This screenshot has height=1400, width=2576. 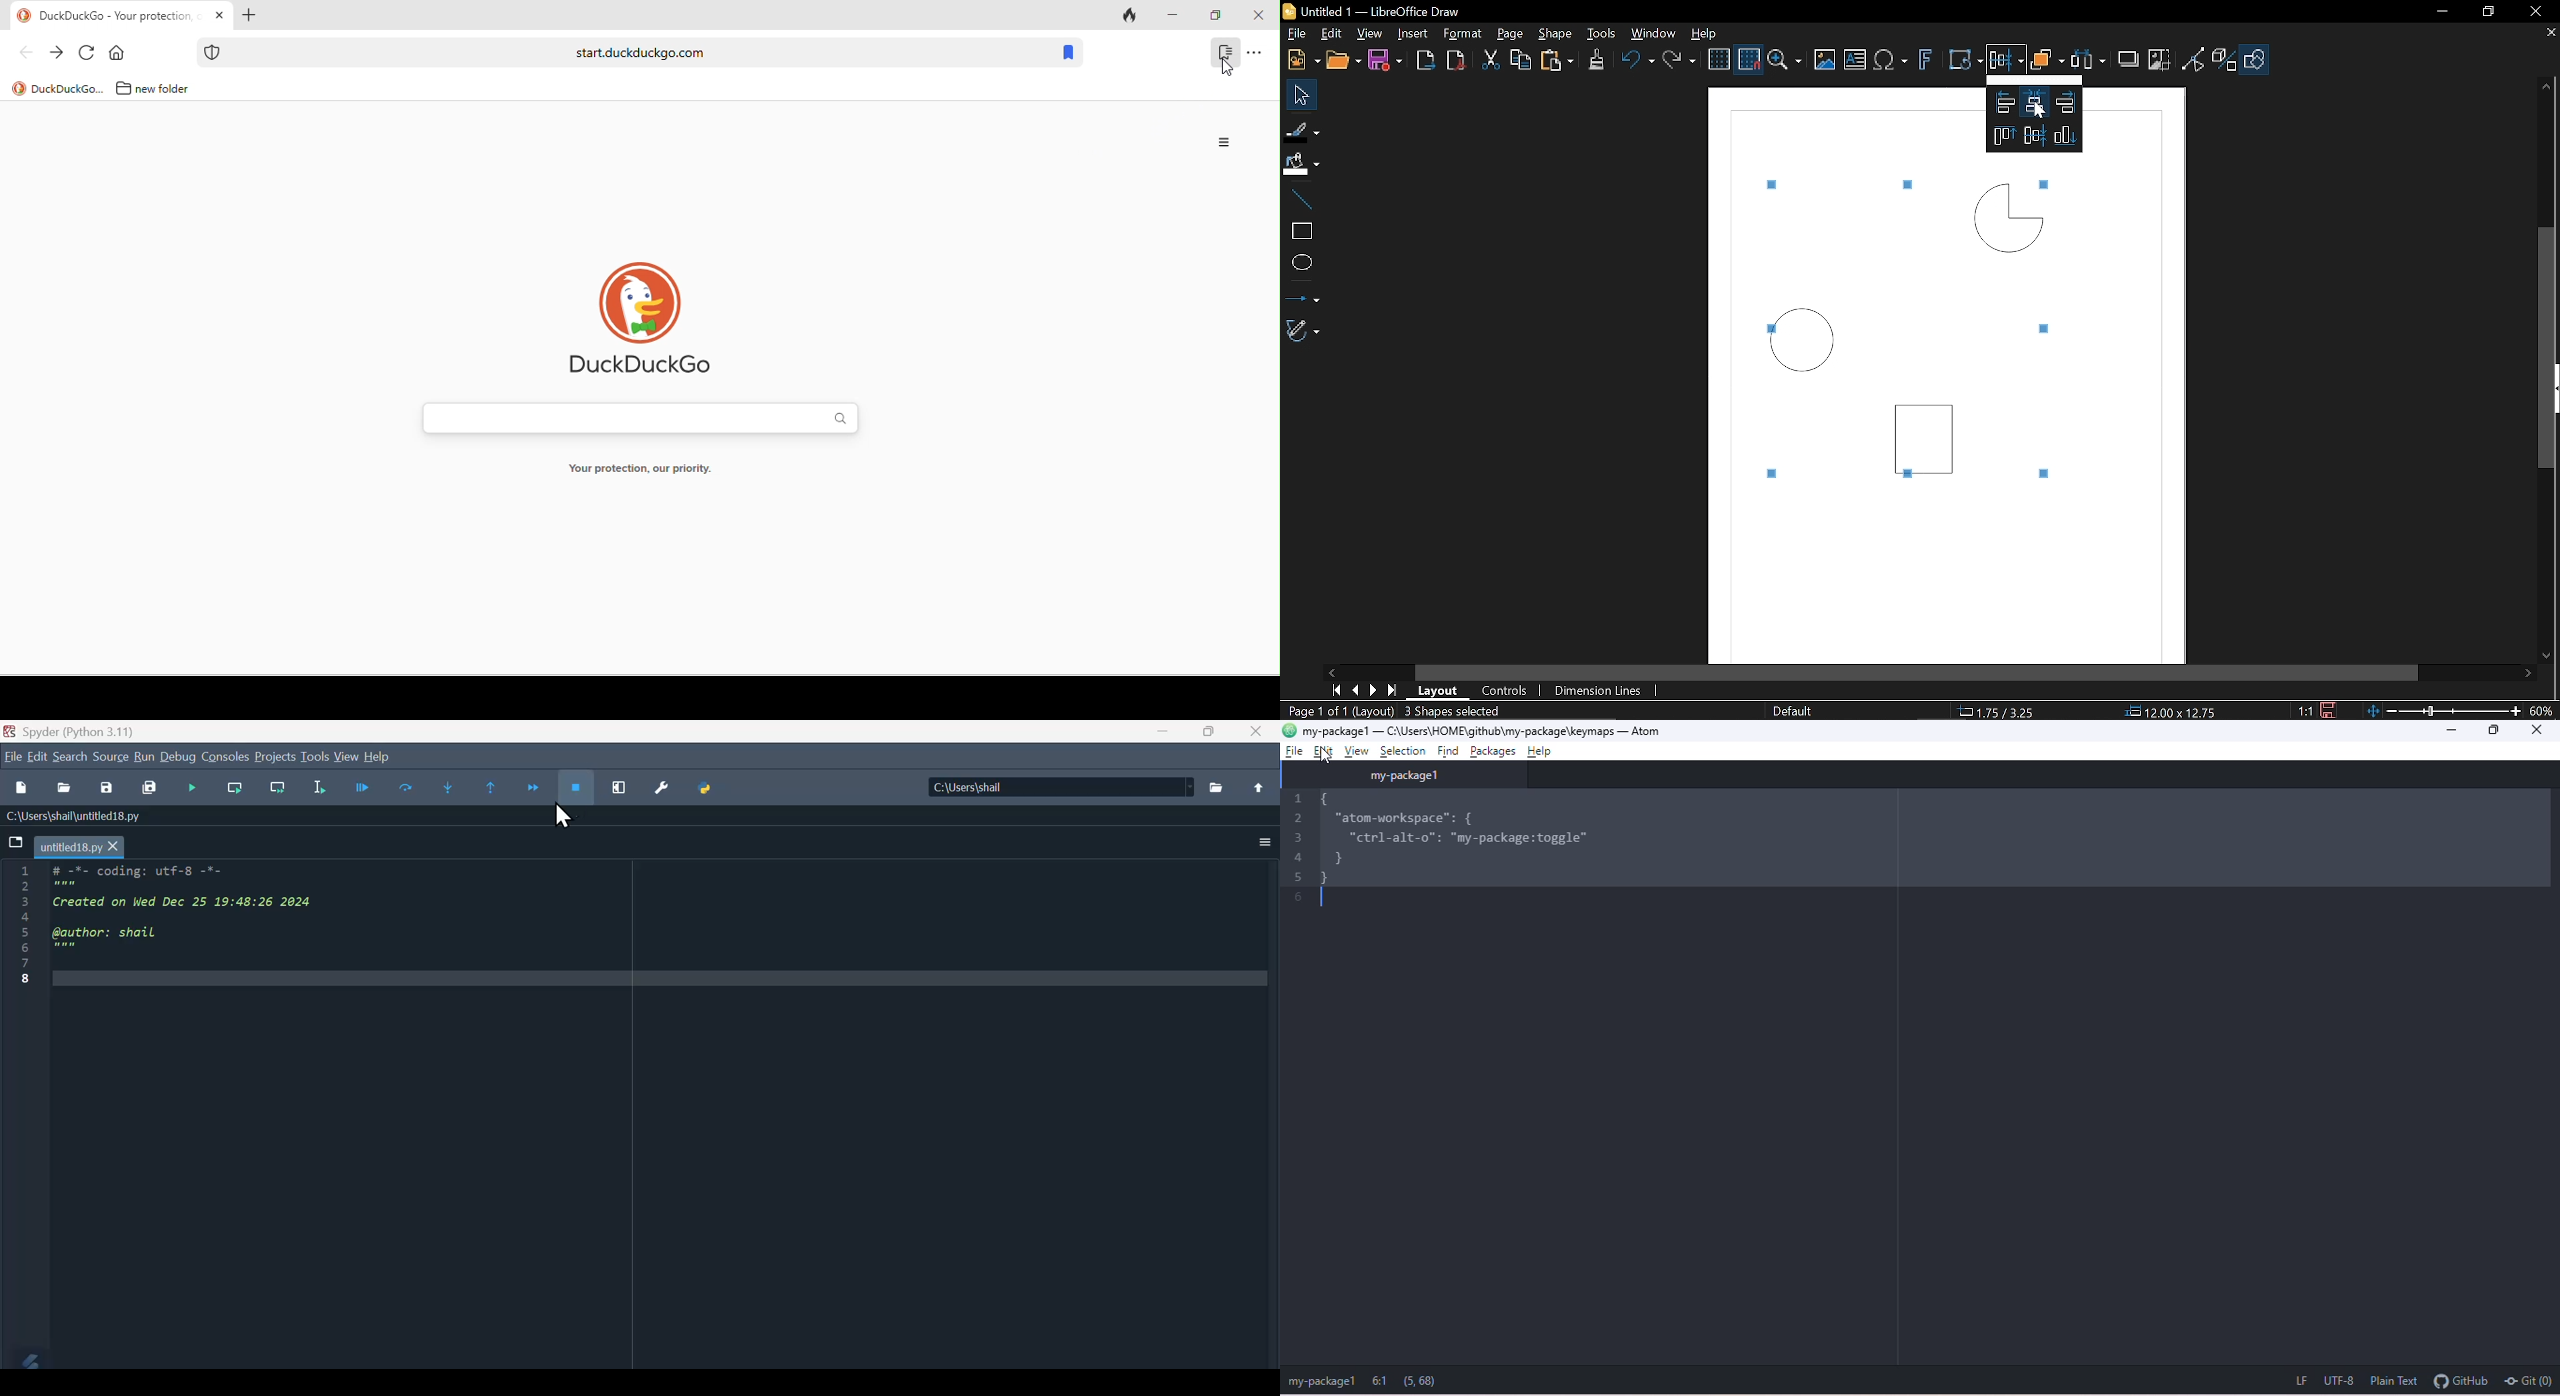 I want to click on git (0), so click(x=2530, y=1383).